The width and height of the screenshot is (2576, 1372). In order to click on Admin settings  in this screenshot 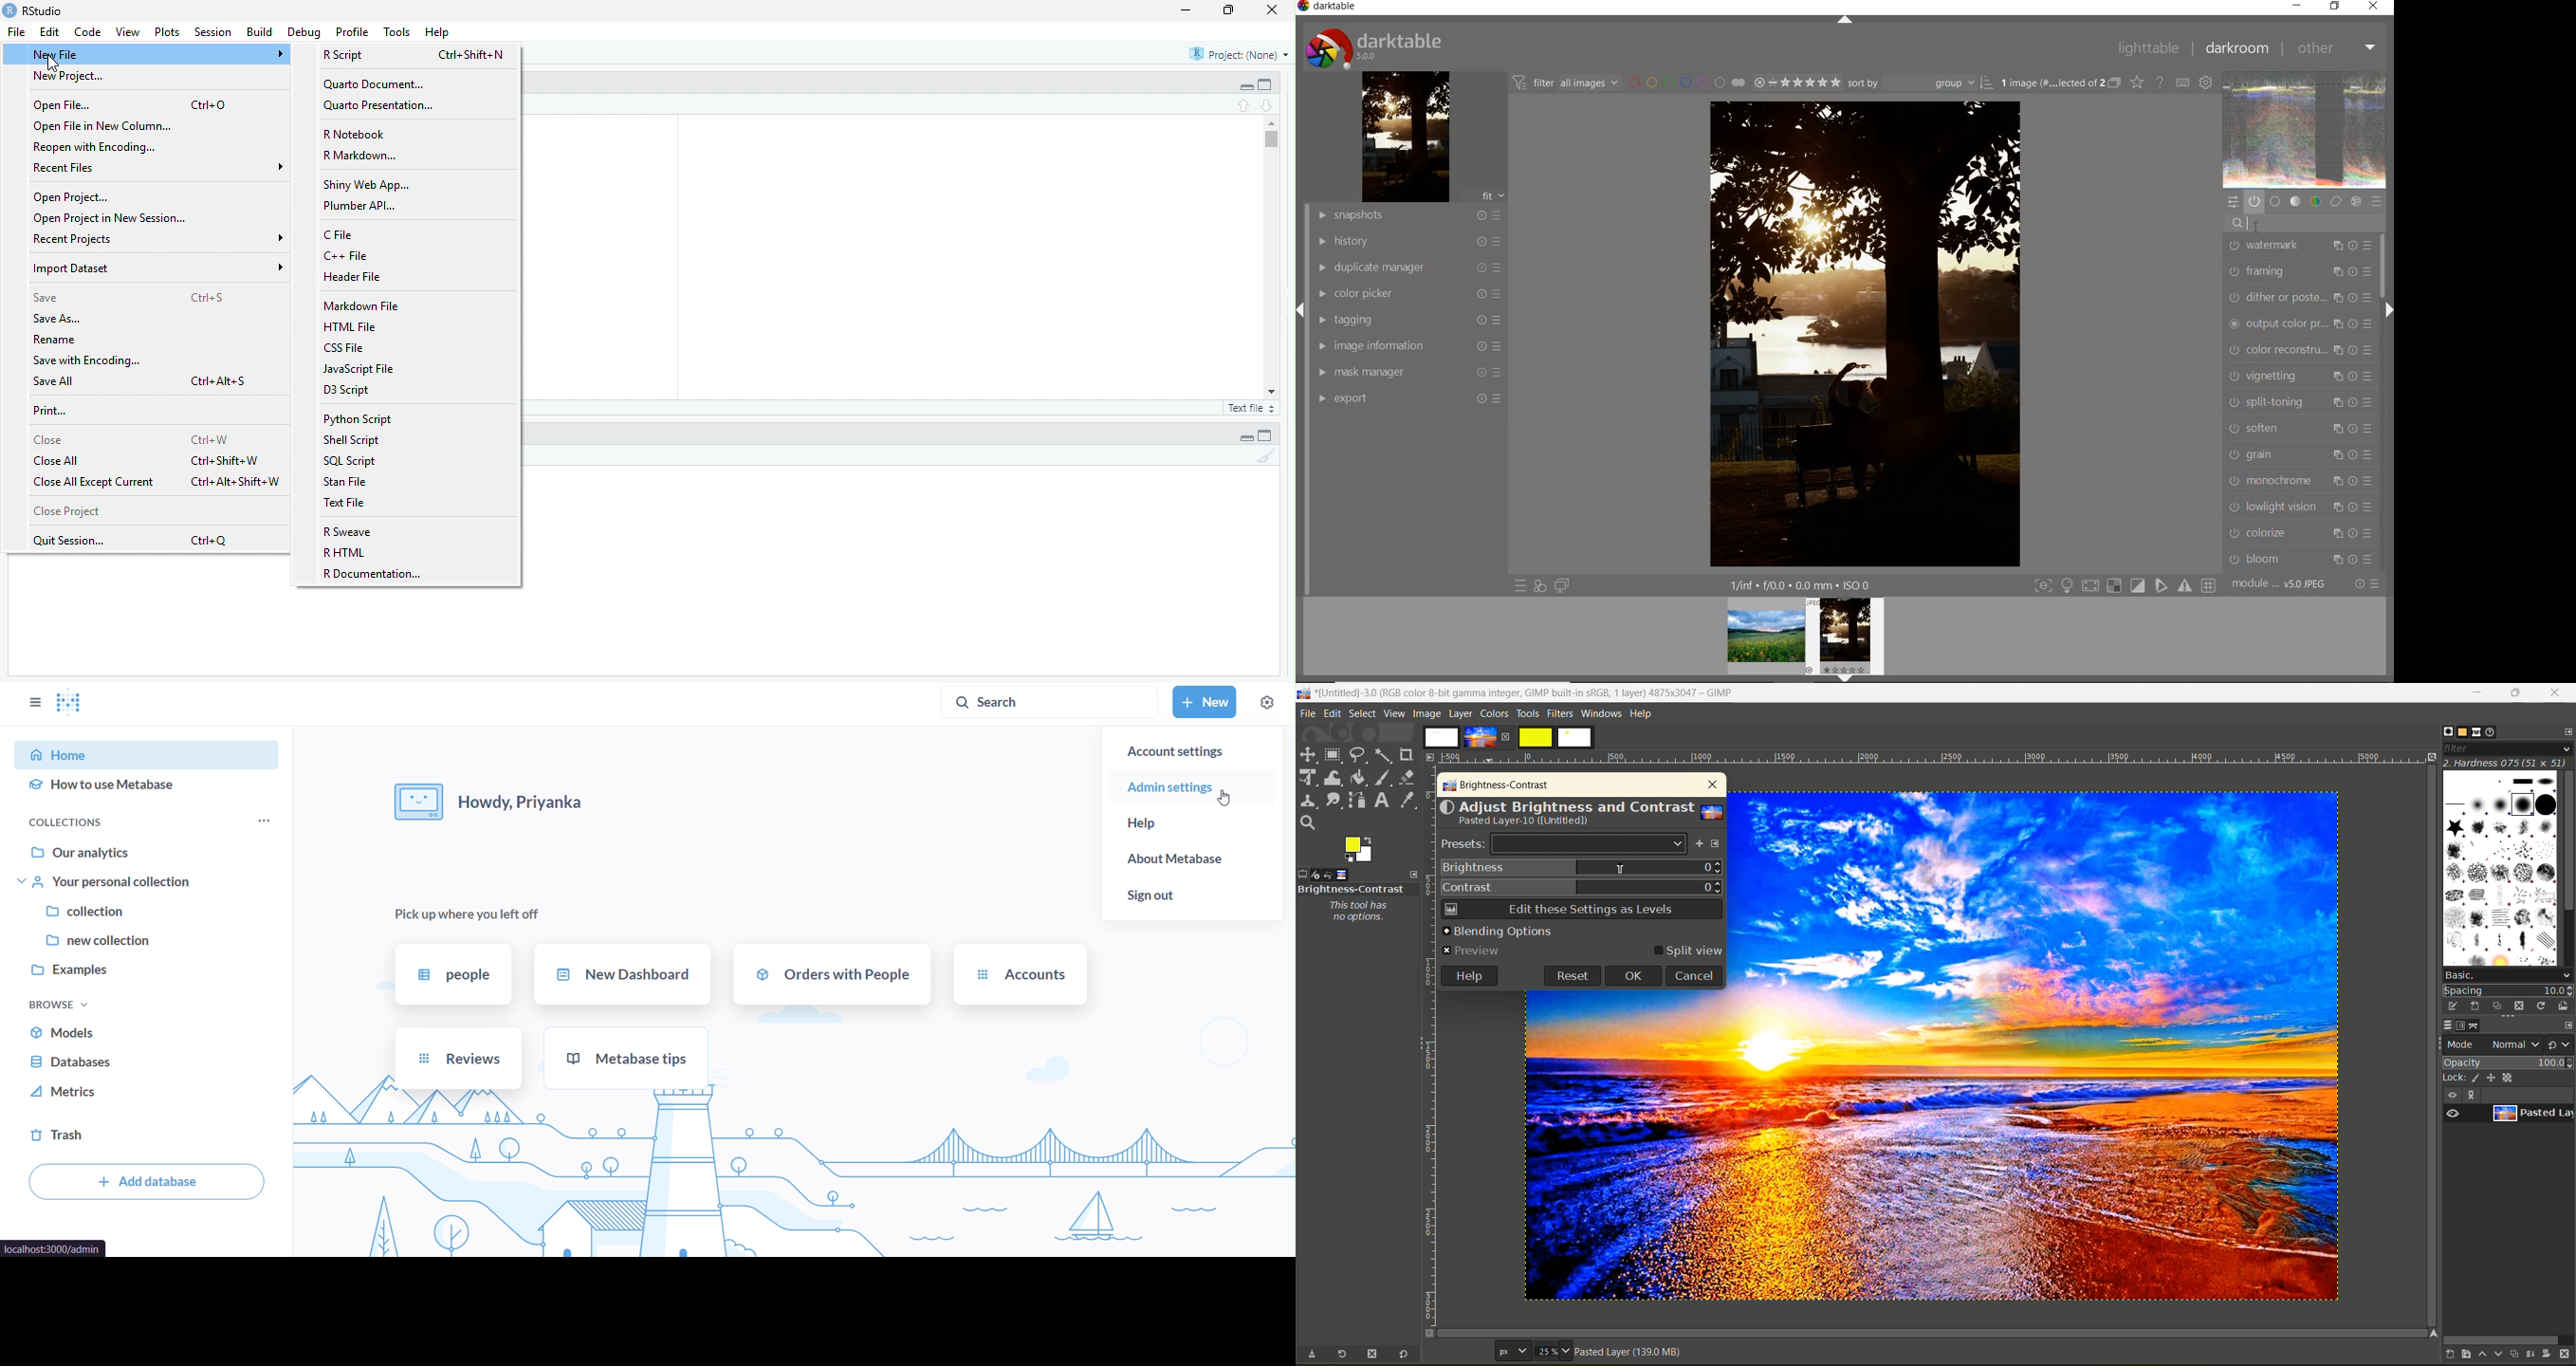, I will do `click(1188, 787)`.